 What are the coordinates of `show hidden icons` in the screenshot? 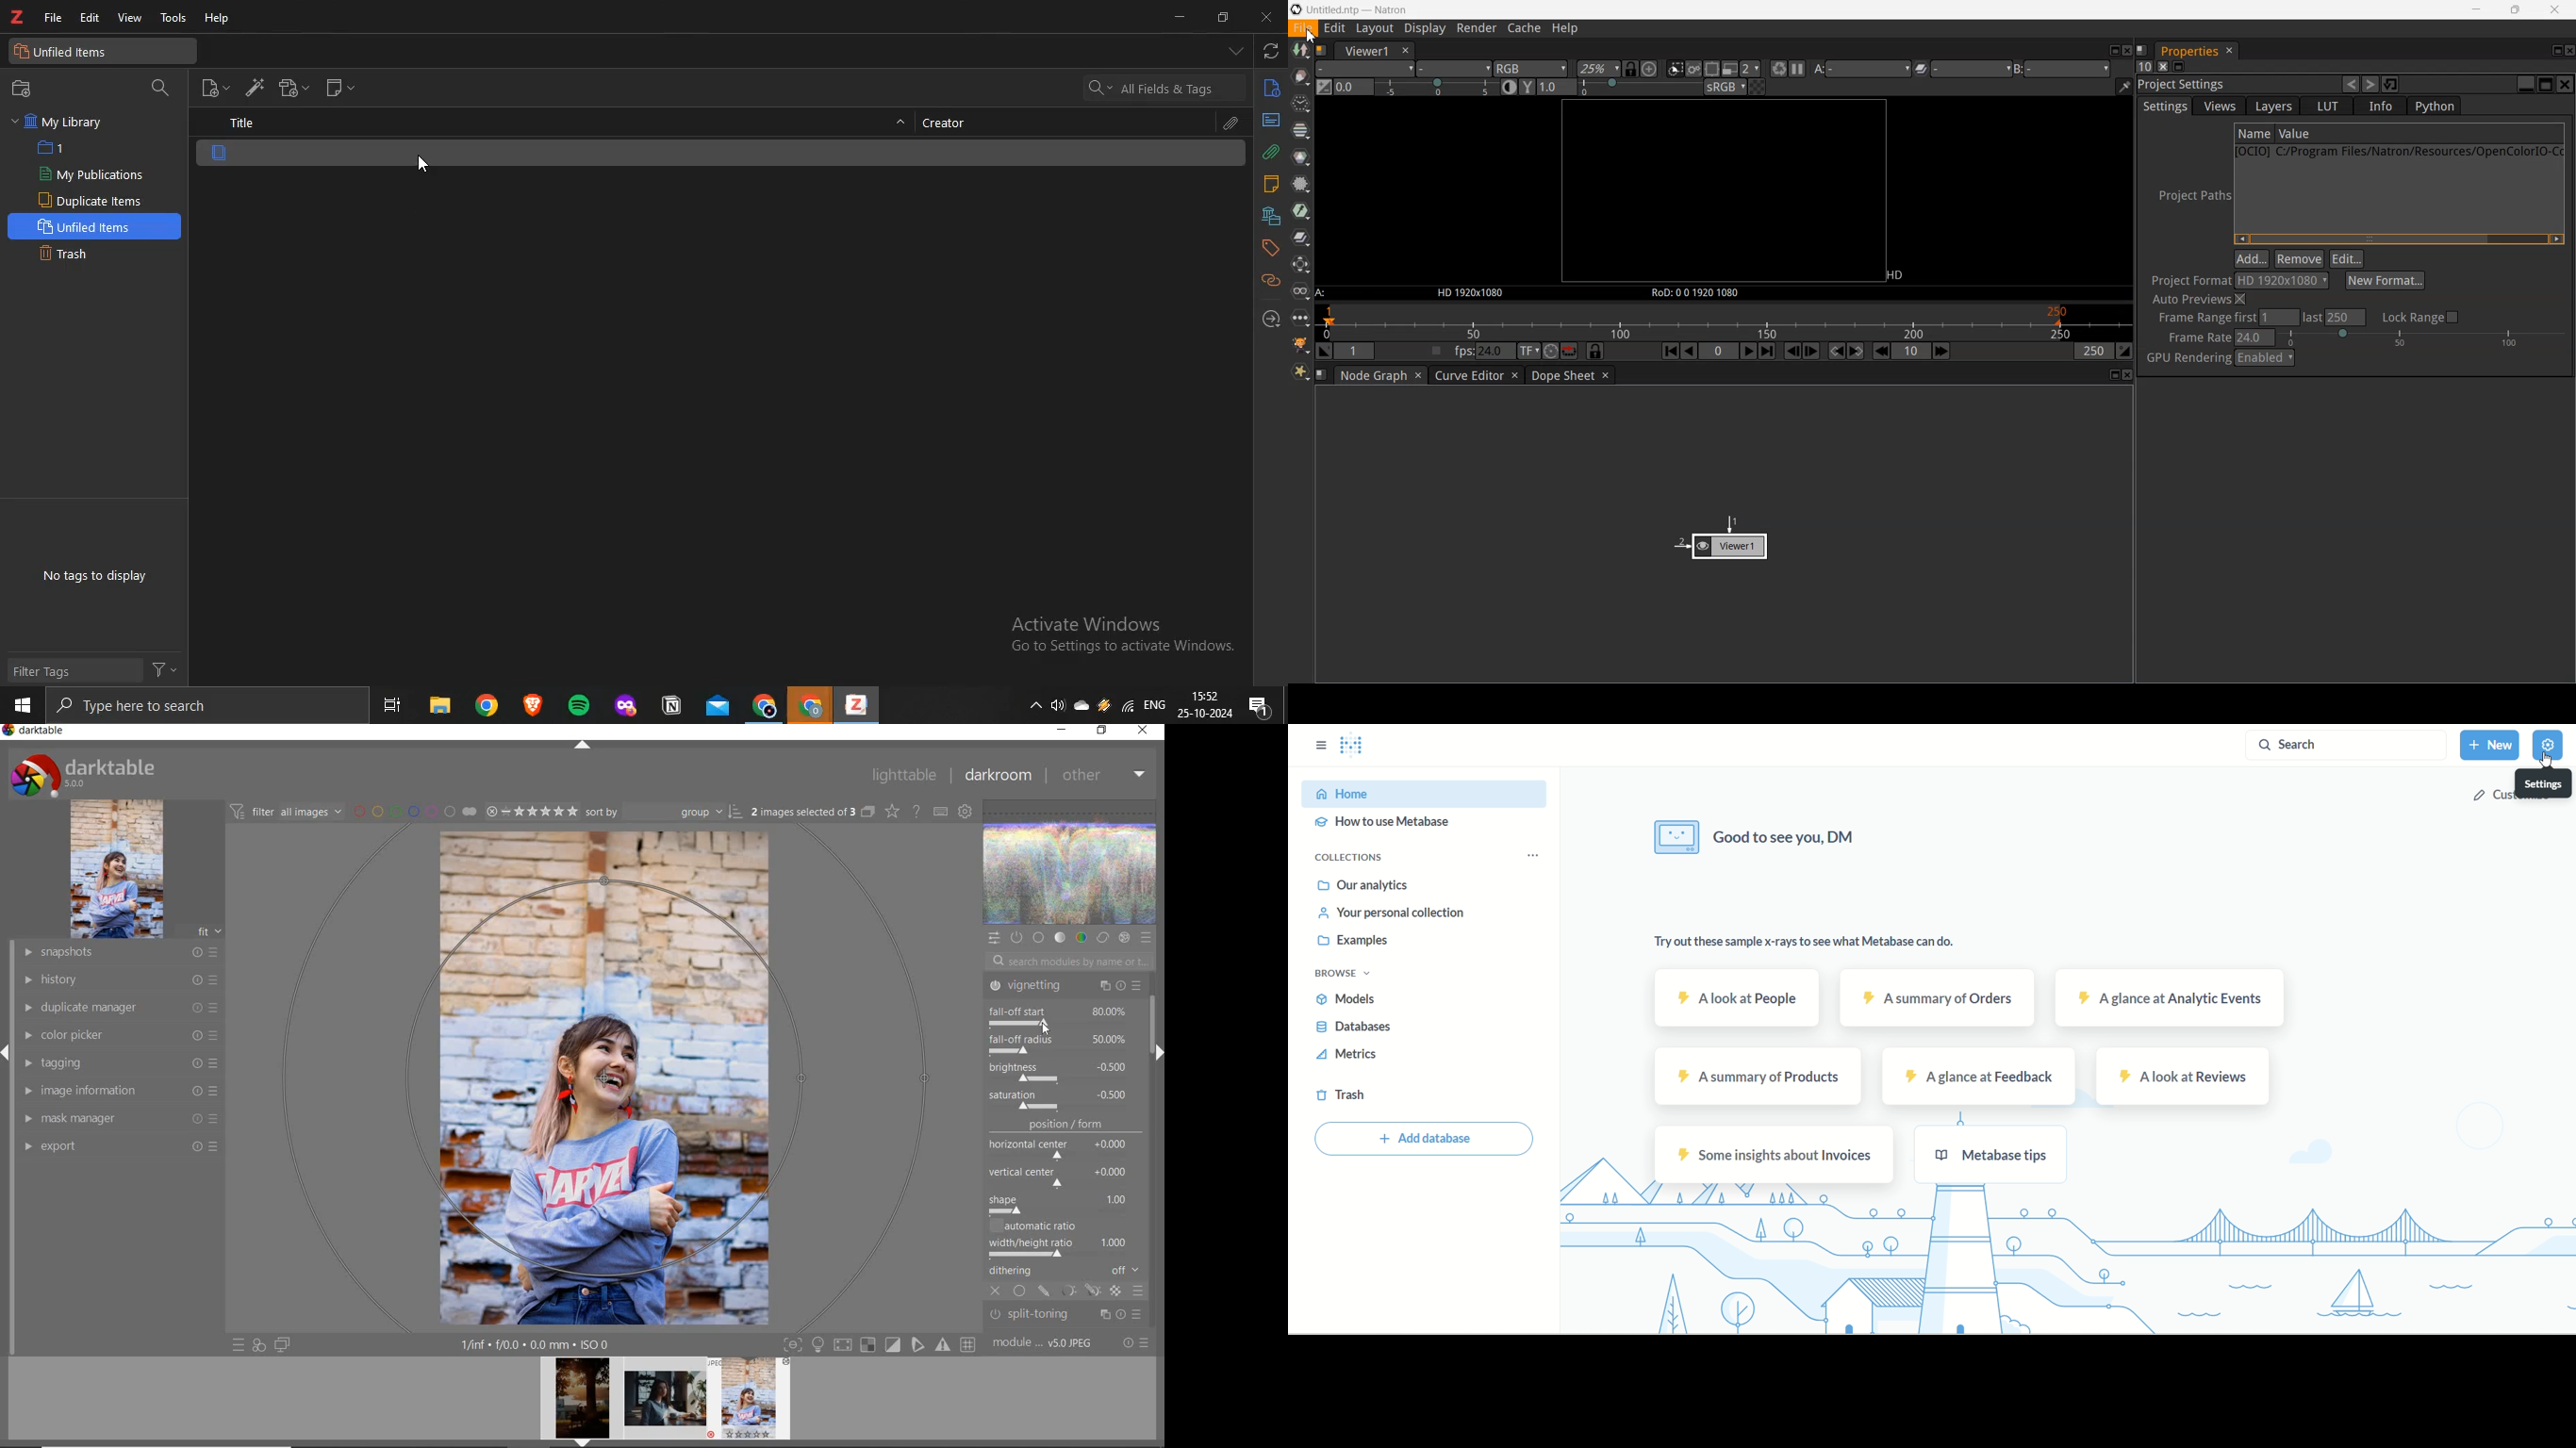 It's located at (1032, 703).